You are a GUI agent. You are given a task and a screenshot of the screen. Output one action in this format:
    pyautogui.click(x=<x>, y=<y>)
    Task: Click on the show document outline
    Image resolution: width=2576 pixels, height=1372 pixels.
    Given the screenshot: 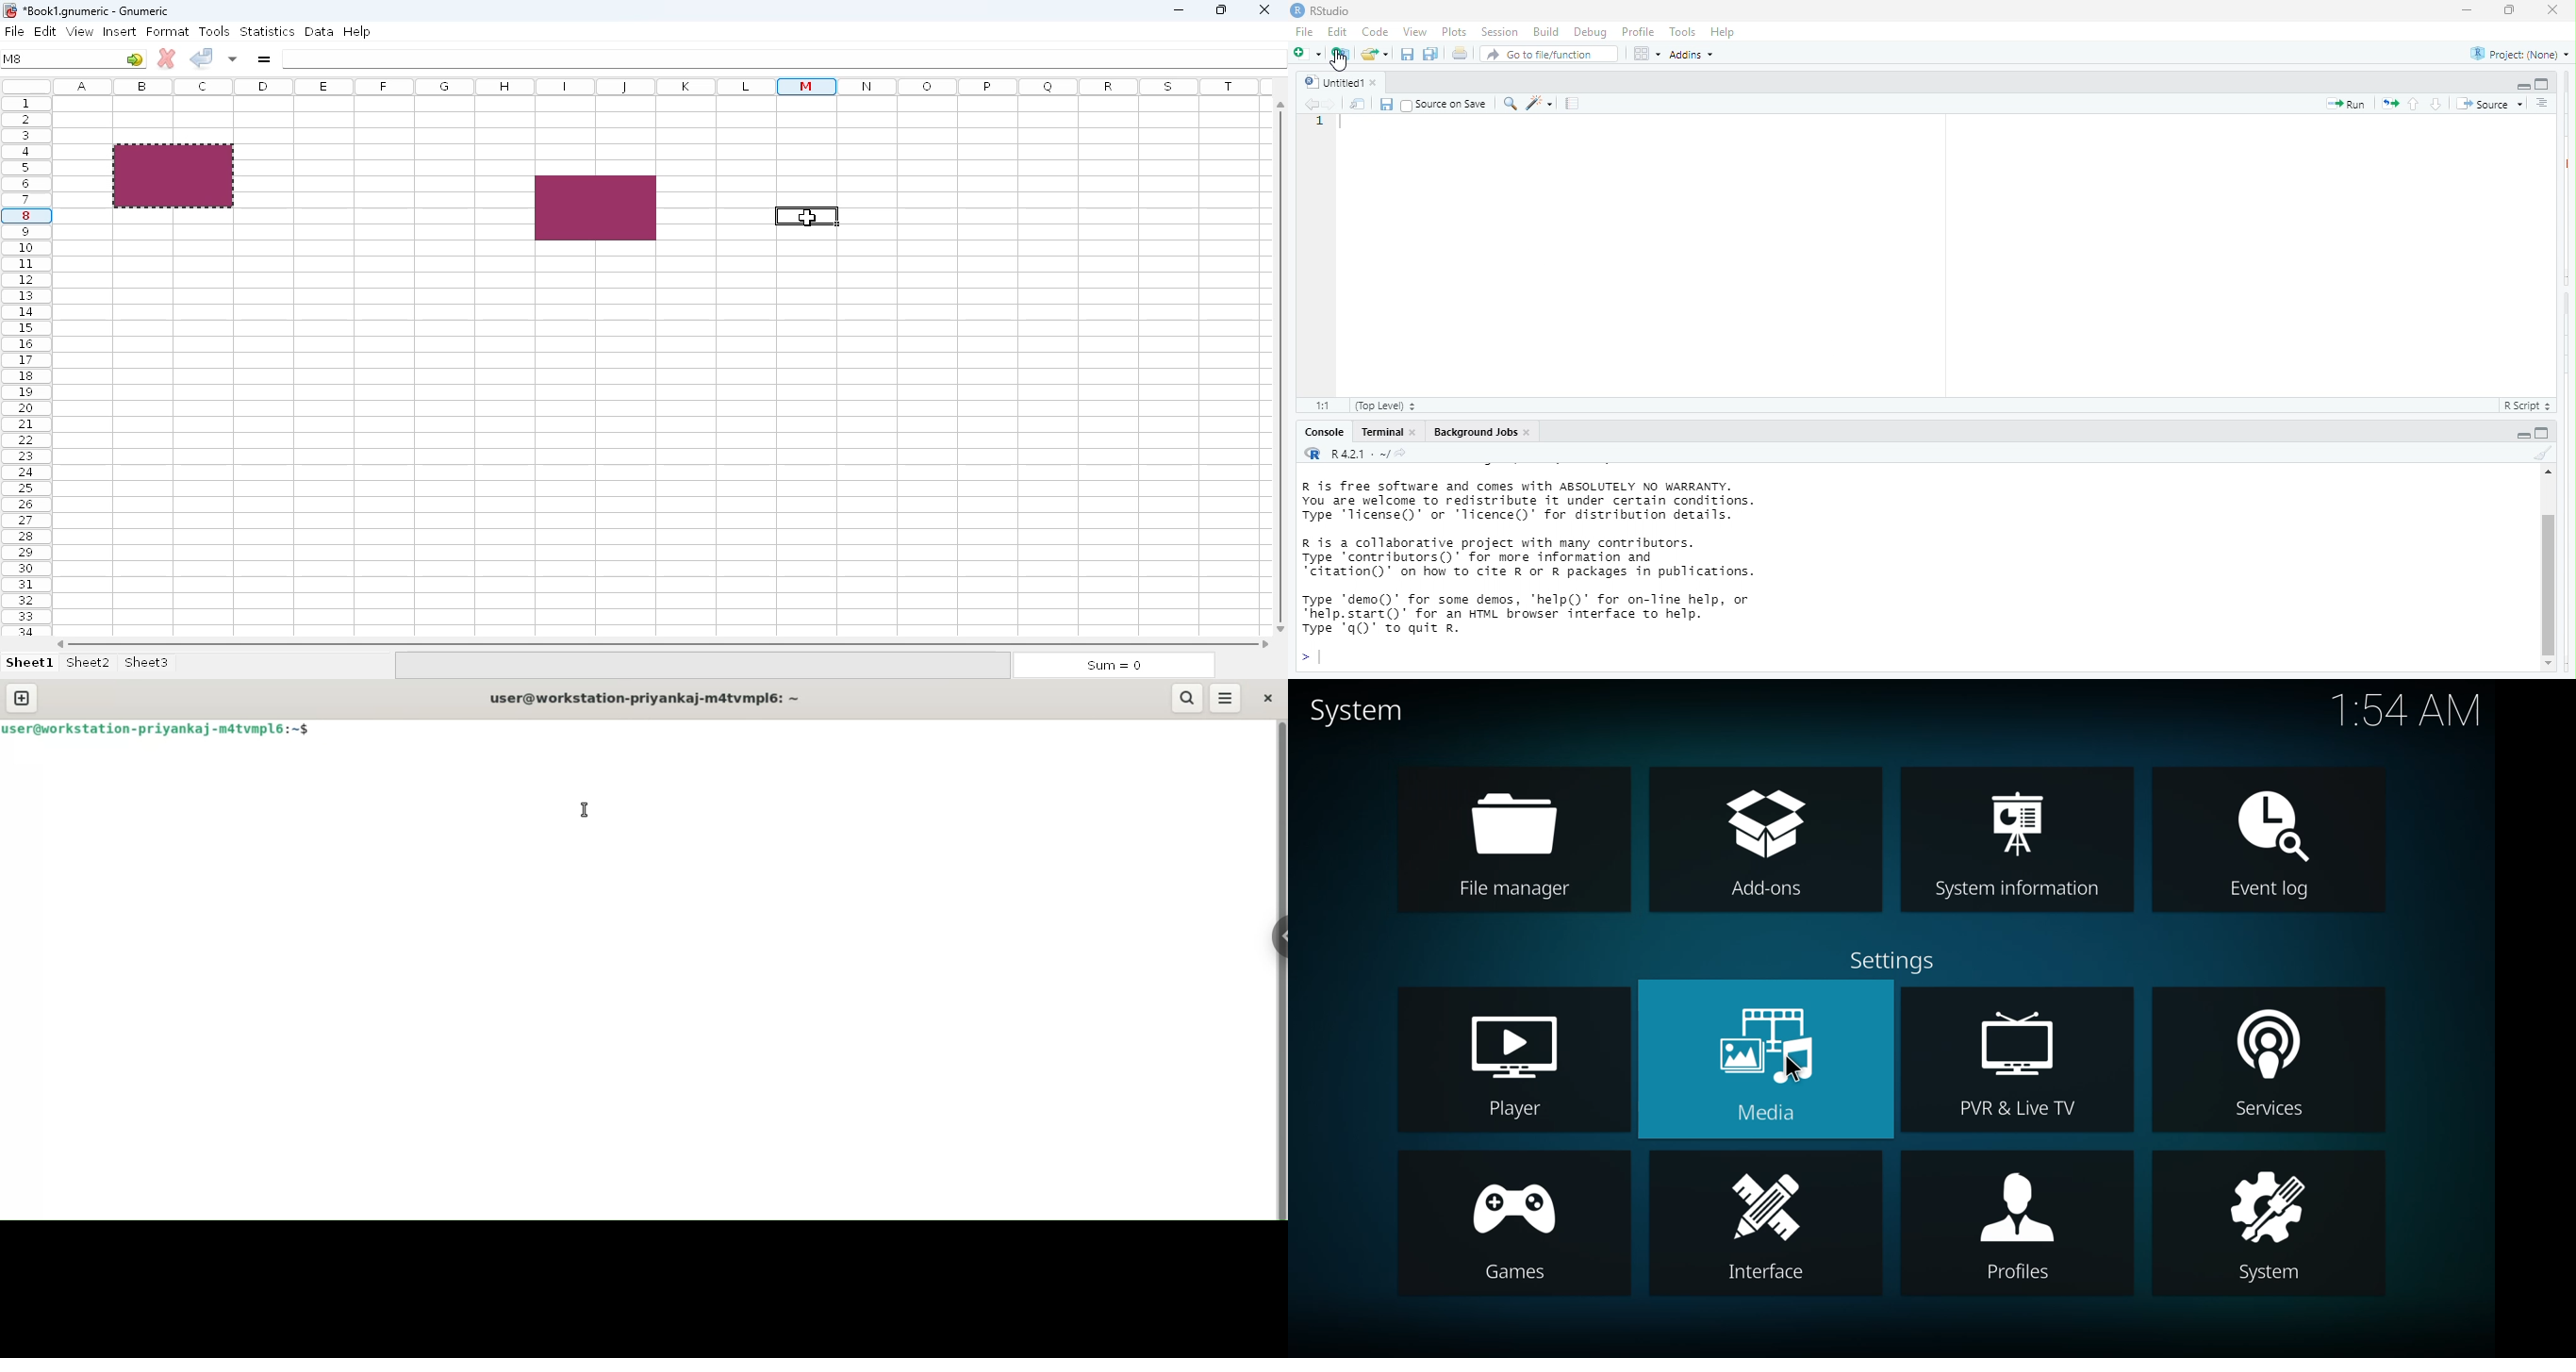 What is the action you would take?
    pyautogui.click(x=2541, y=103)
    